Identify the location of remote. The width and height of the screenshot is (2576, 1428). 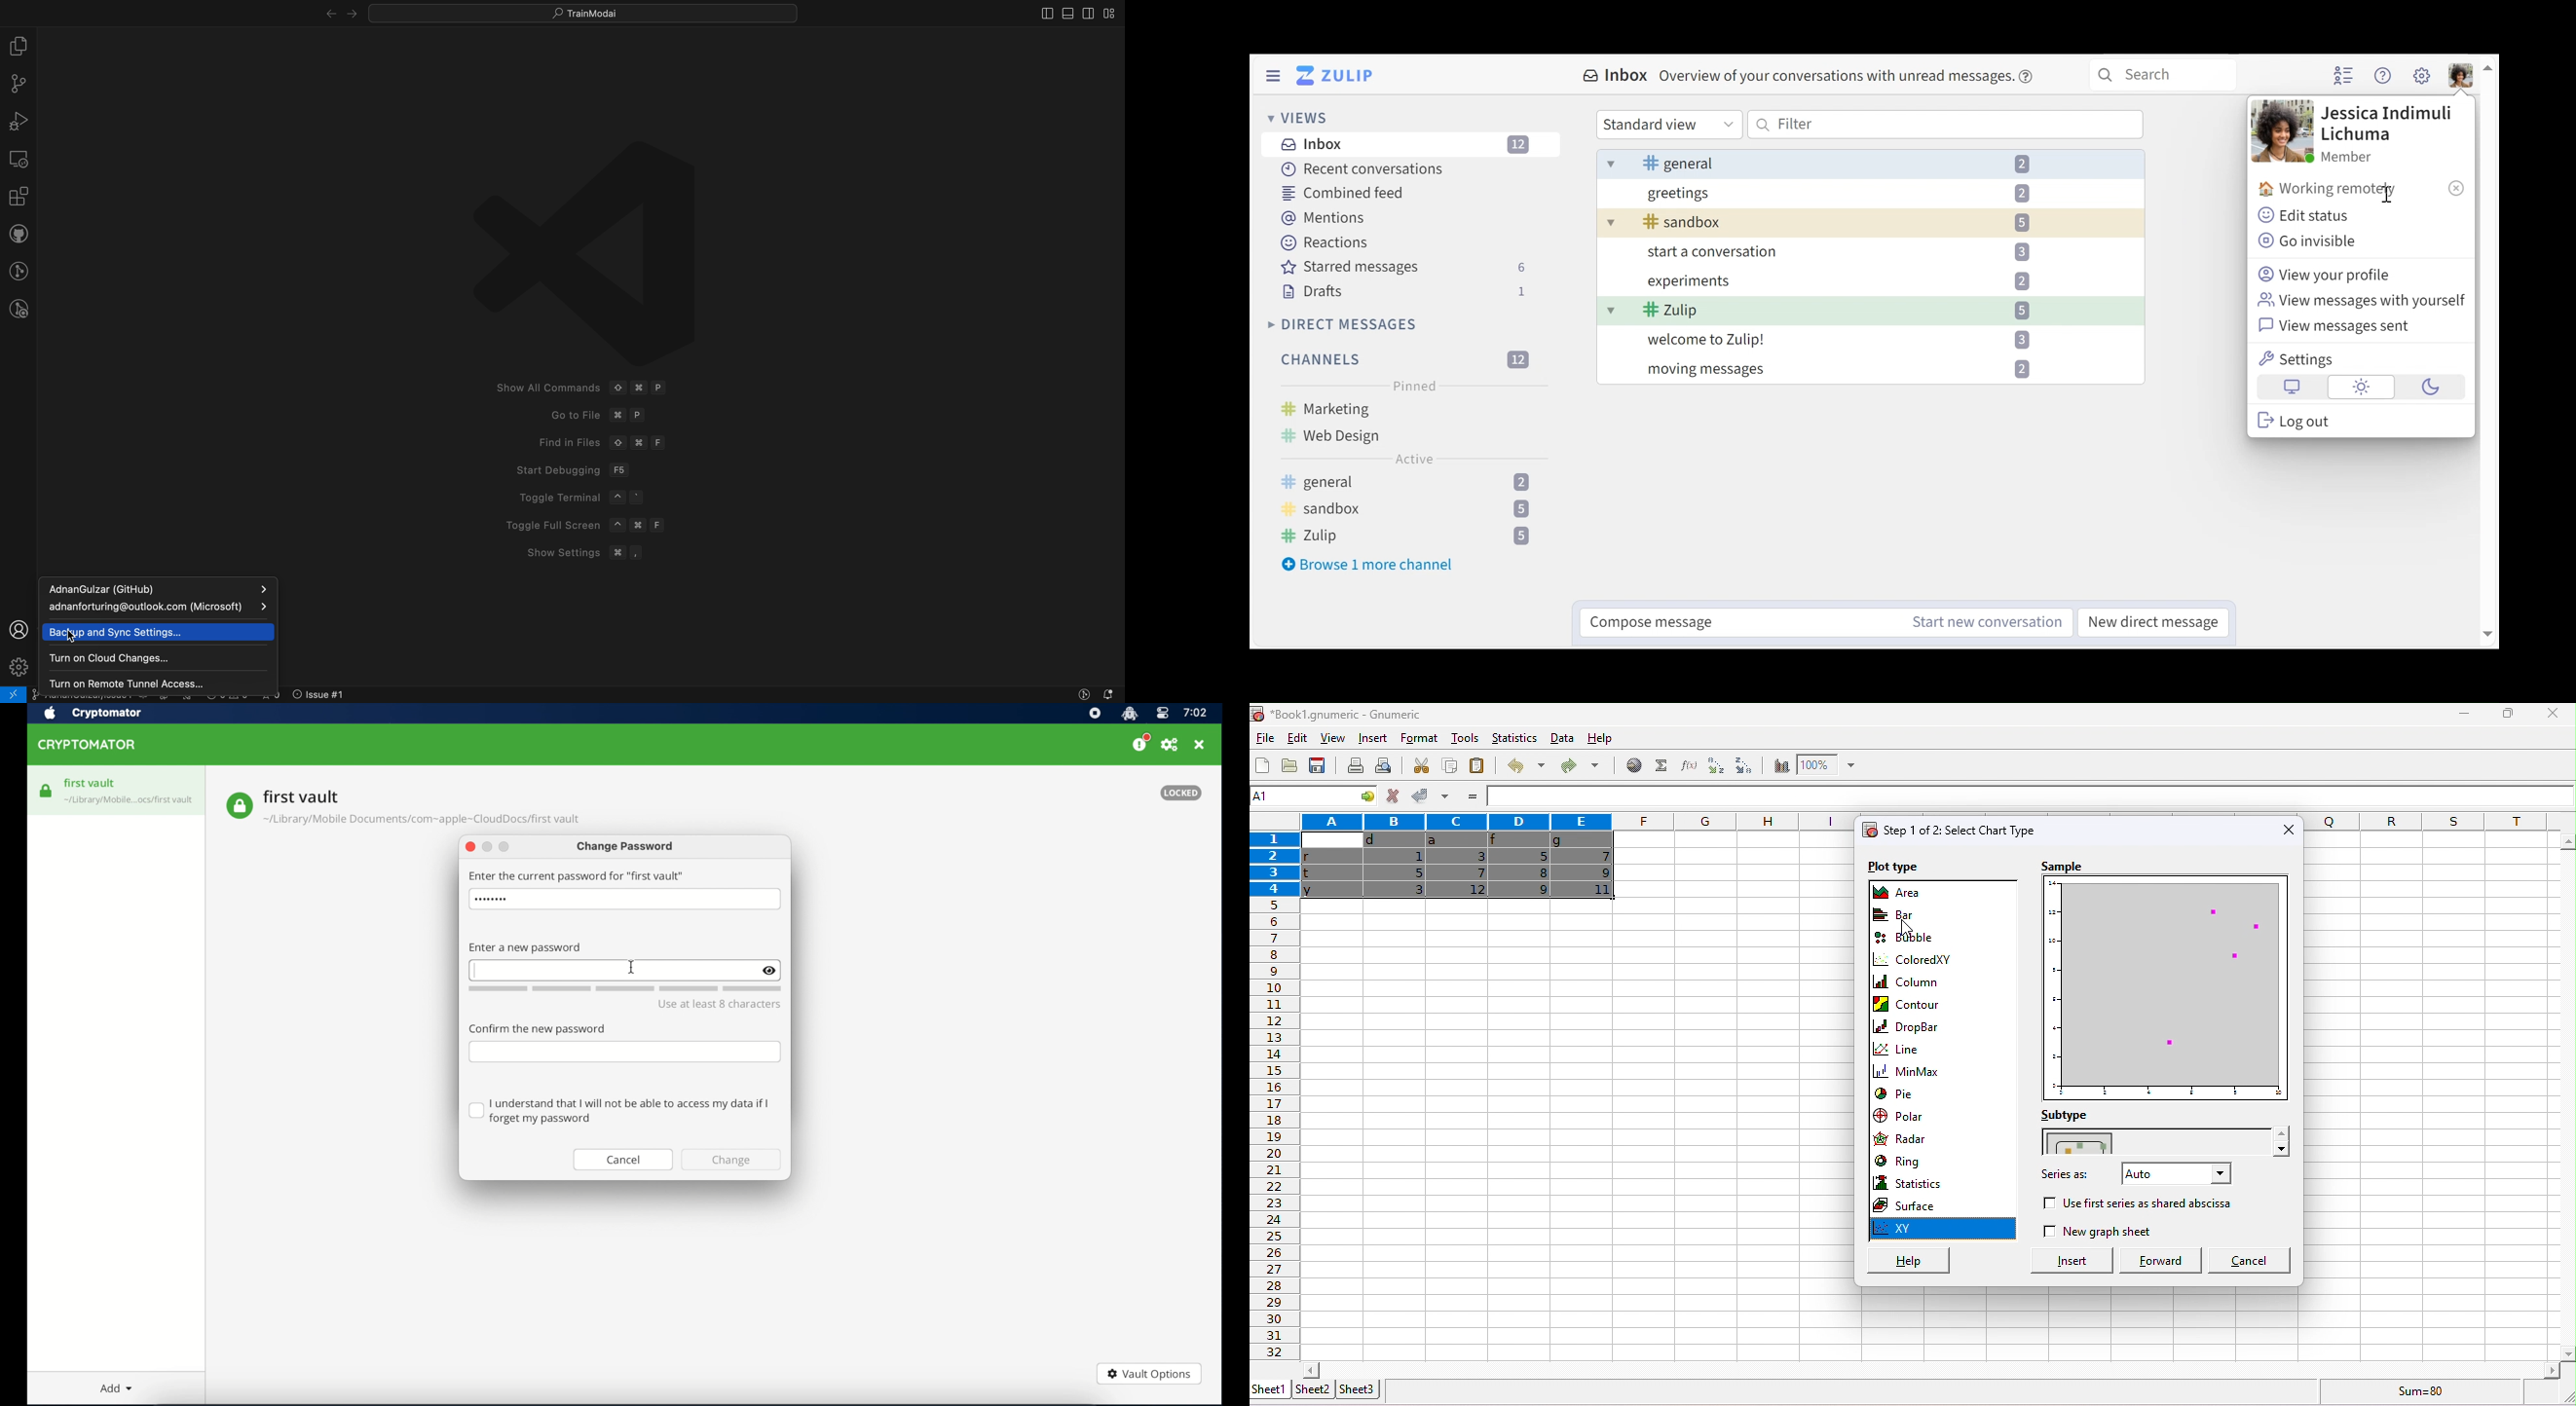
(19, 159).